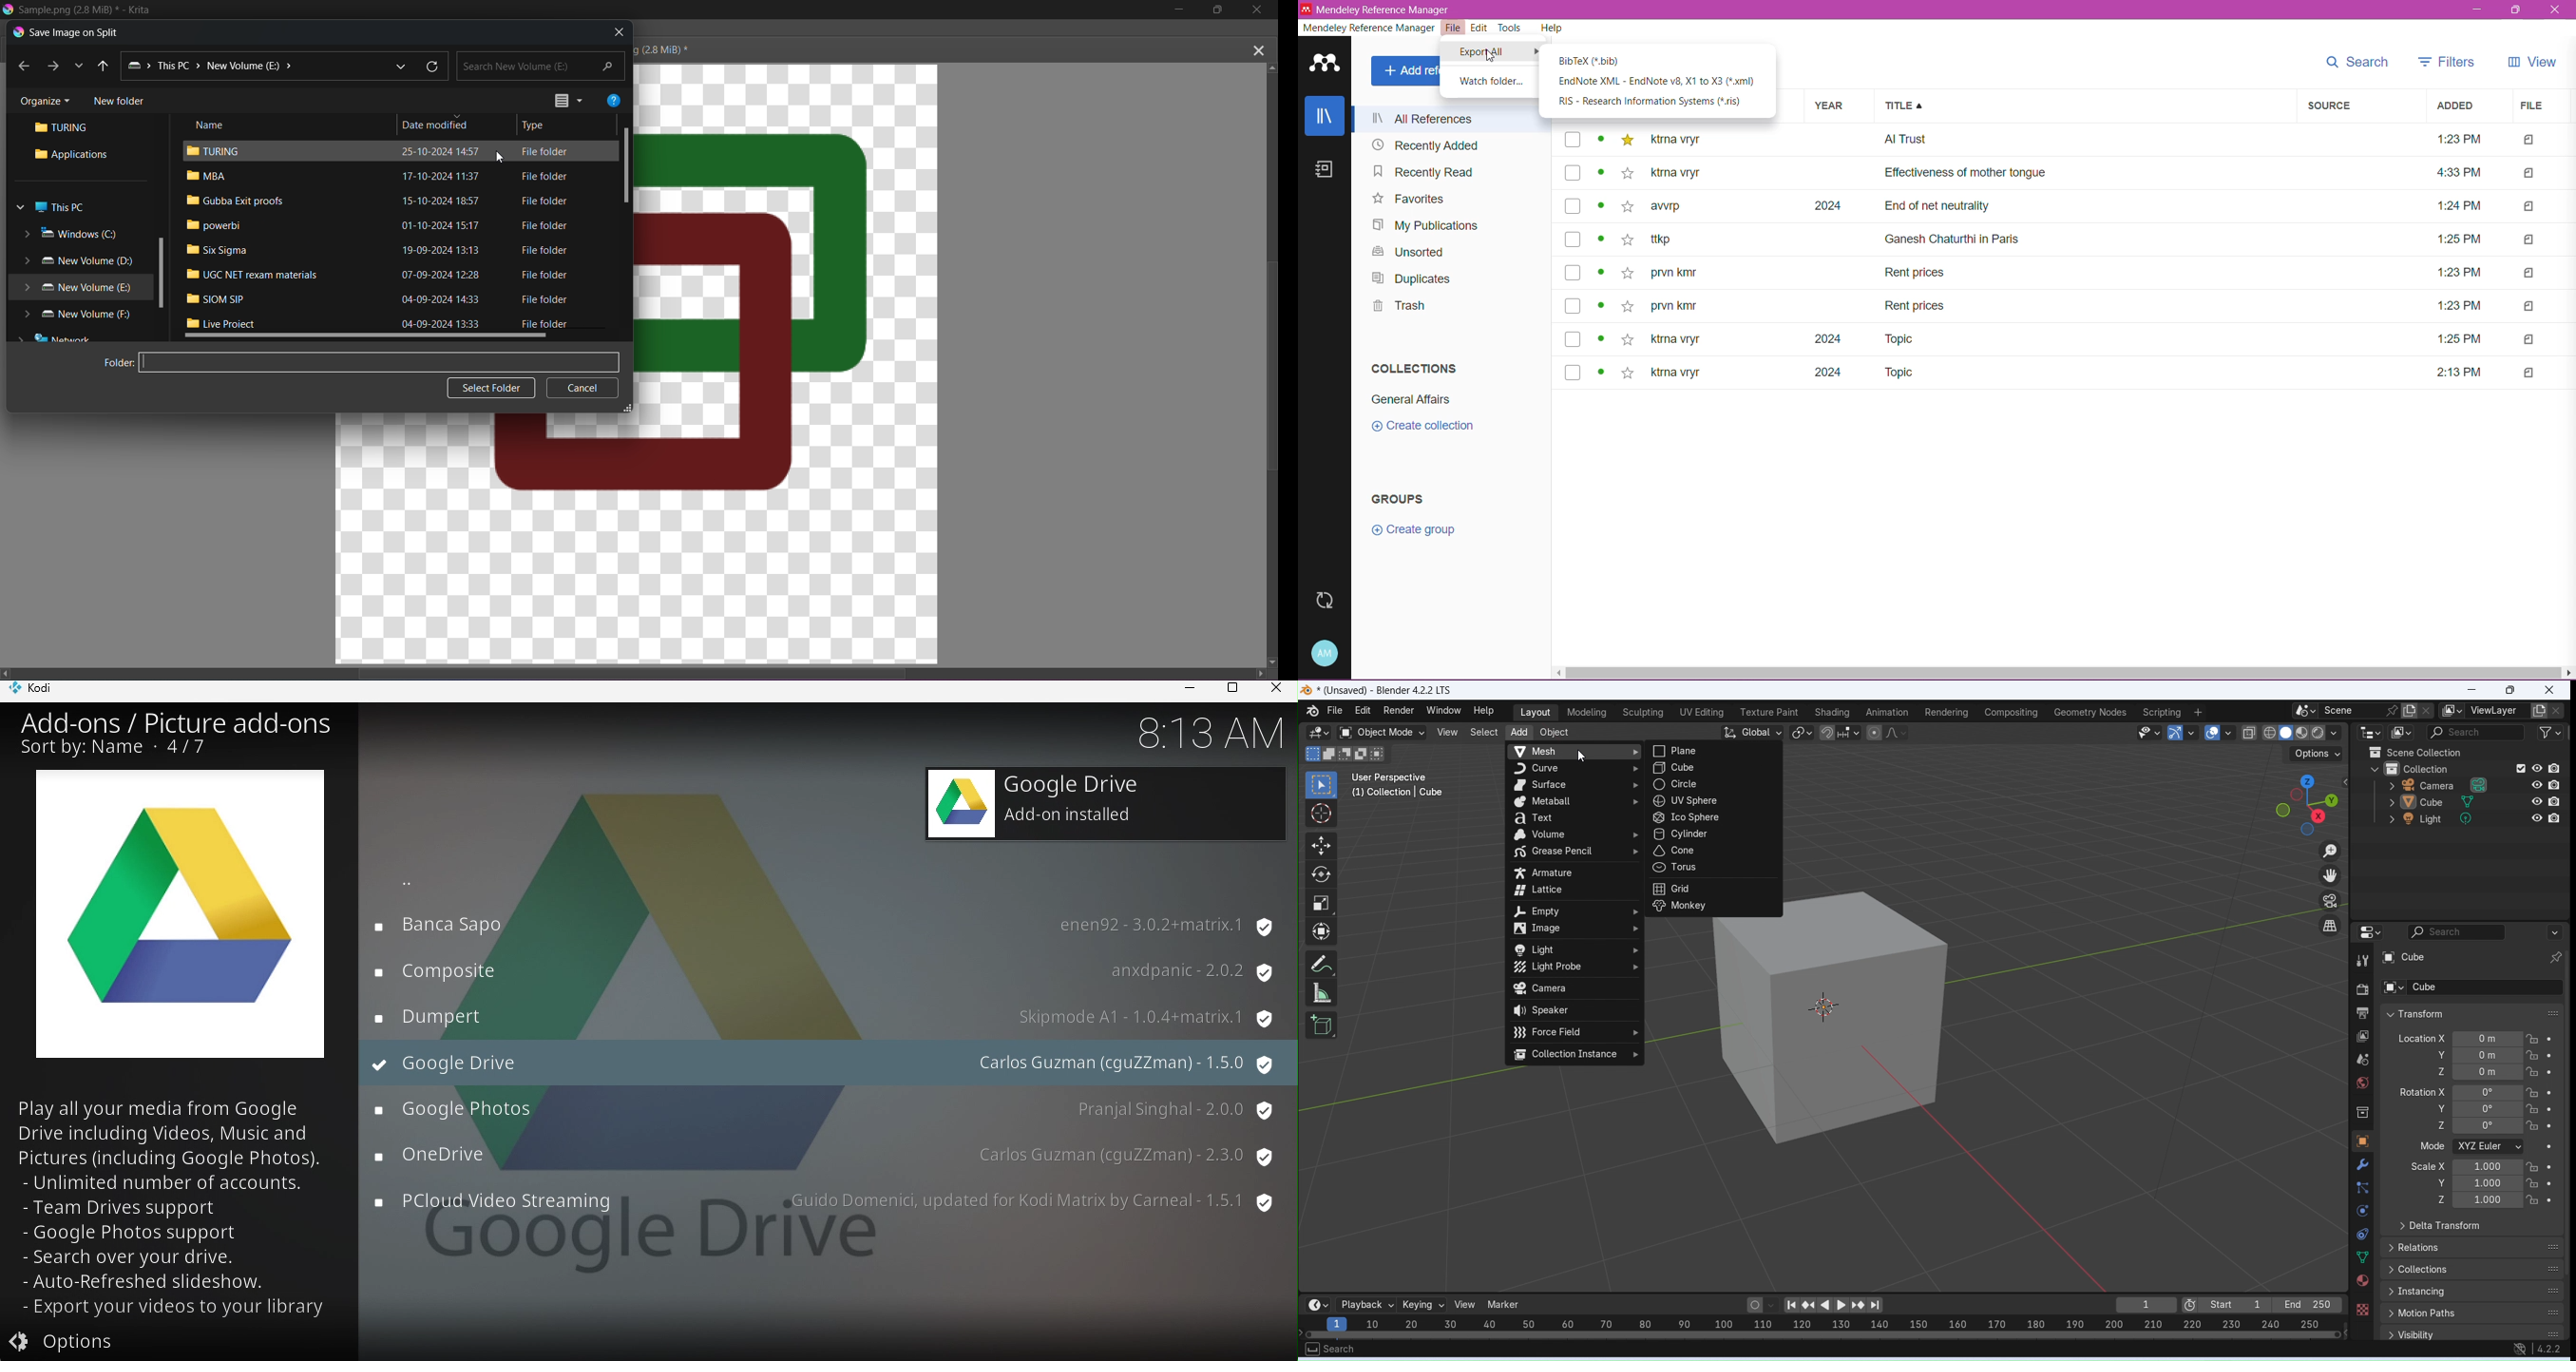 The width and height of the screenshot is (2576, 1372). Describe the element at coordinates (1396, 498) in the screenshot. I see `Groups` at that location.